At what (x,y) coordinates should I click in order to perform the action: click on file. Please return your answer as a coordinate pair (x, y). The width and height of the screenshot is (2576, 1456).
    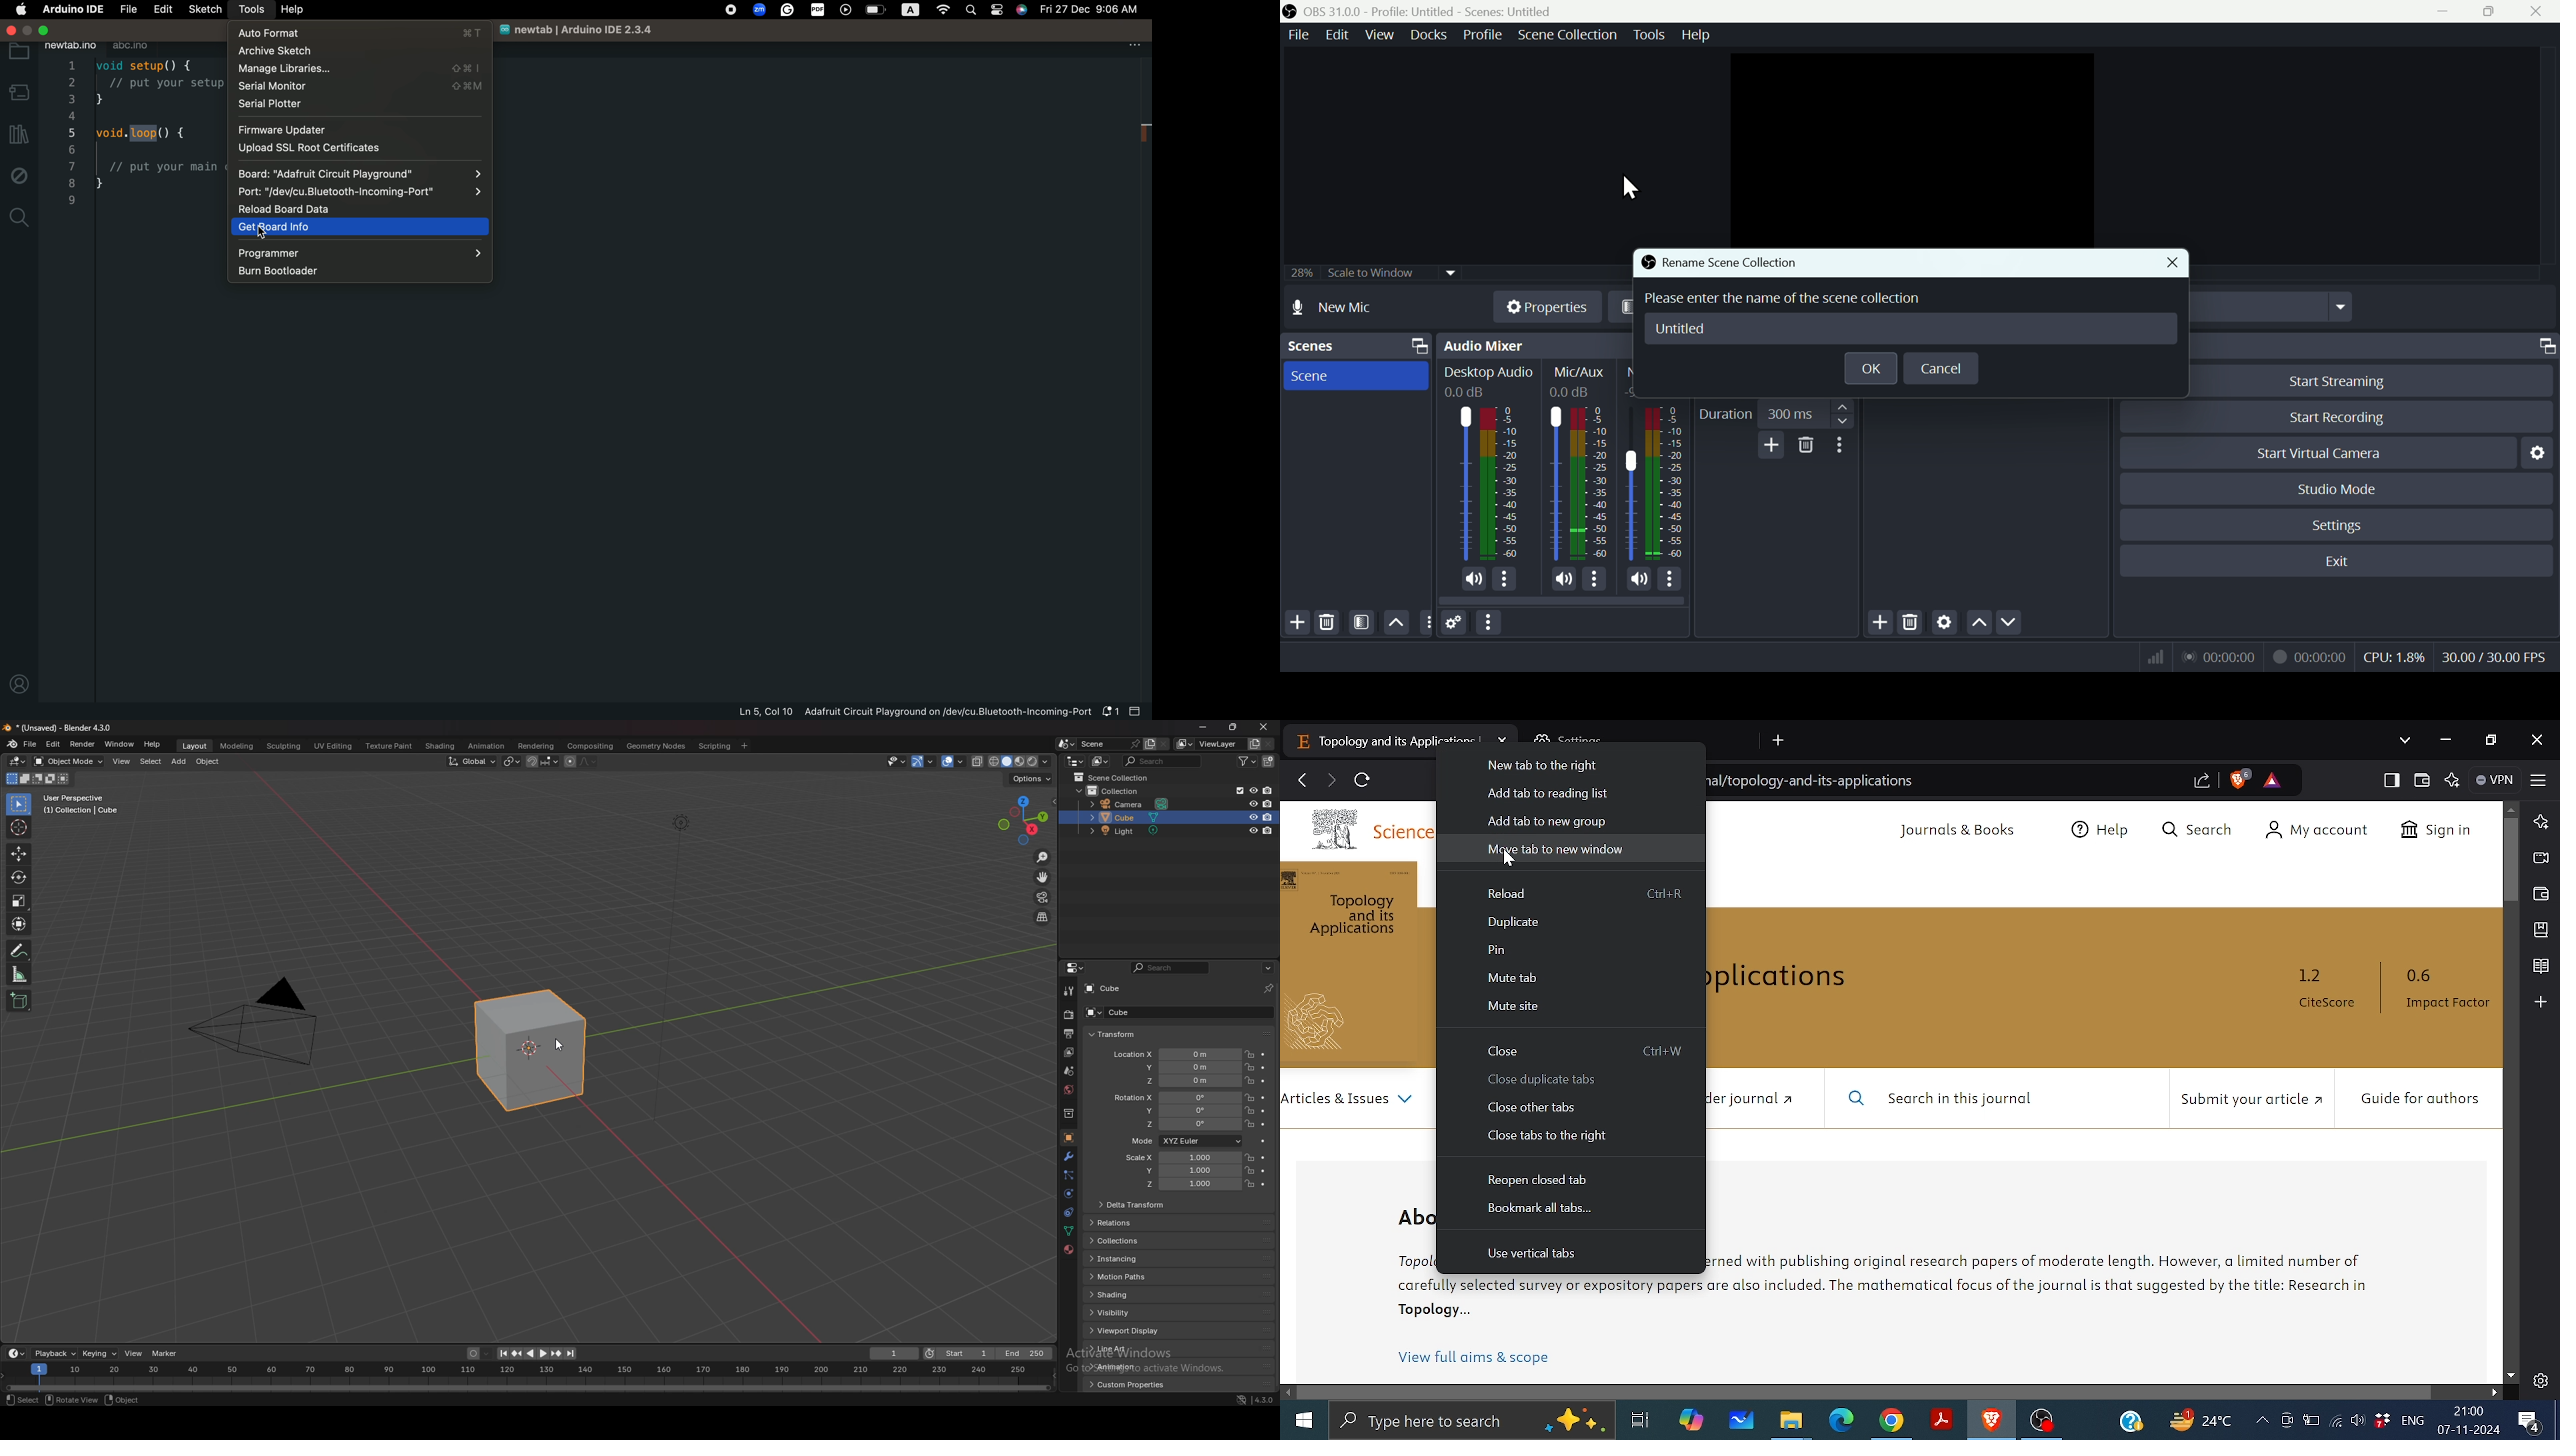
    Looking at the image, I should click on (31, 744).